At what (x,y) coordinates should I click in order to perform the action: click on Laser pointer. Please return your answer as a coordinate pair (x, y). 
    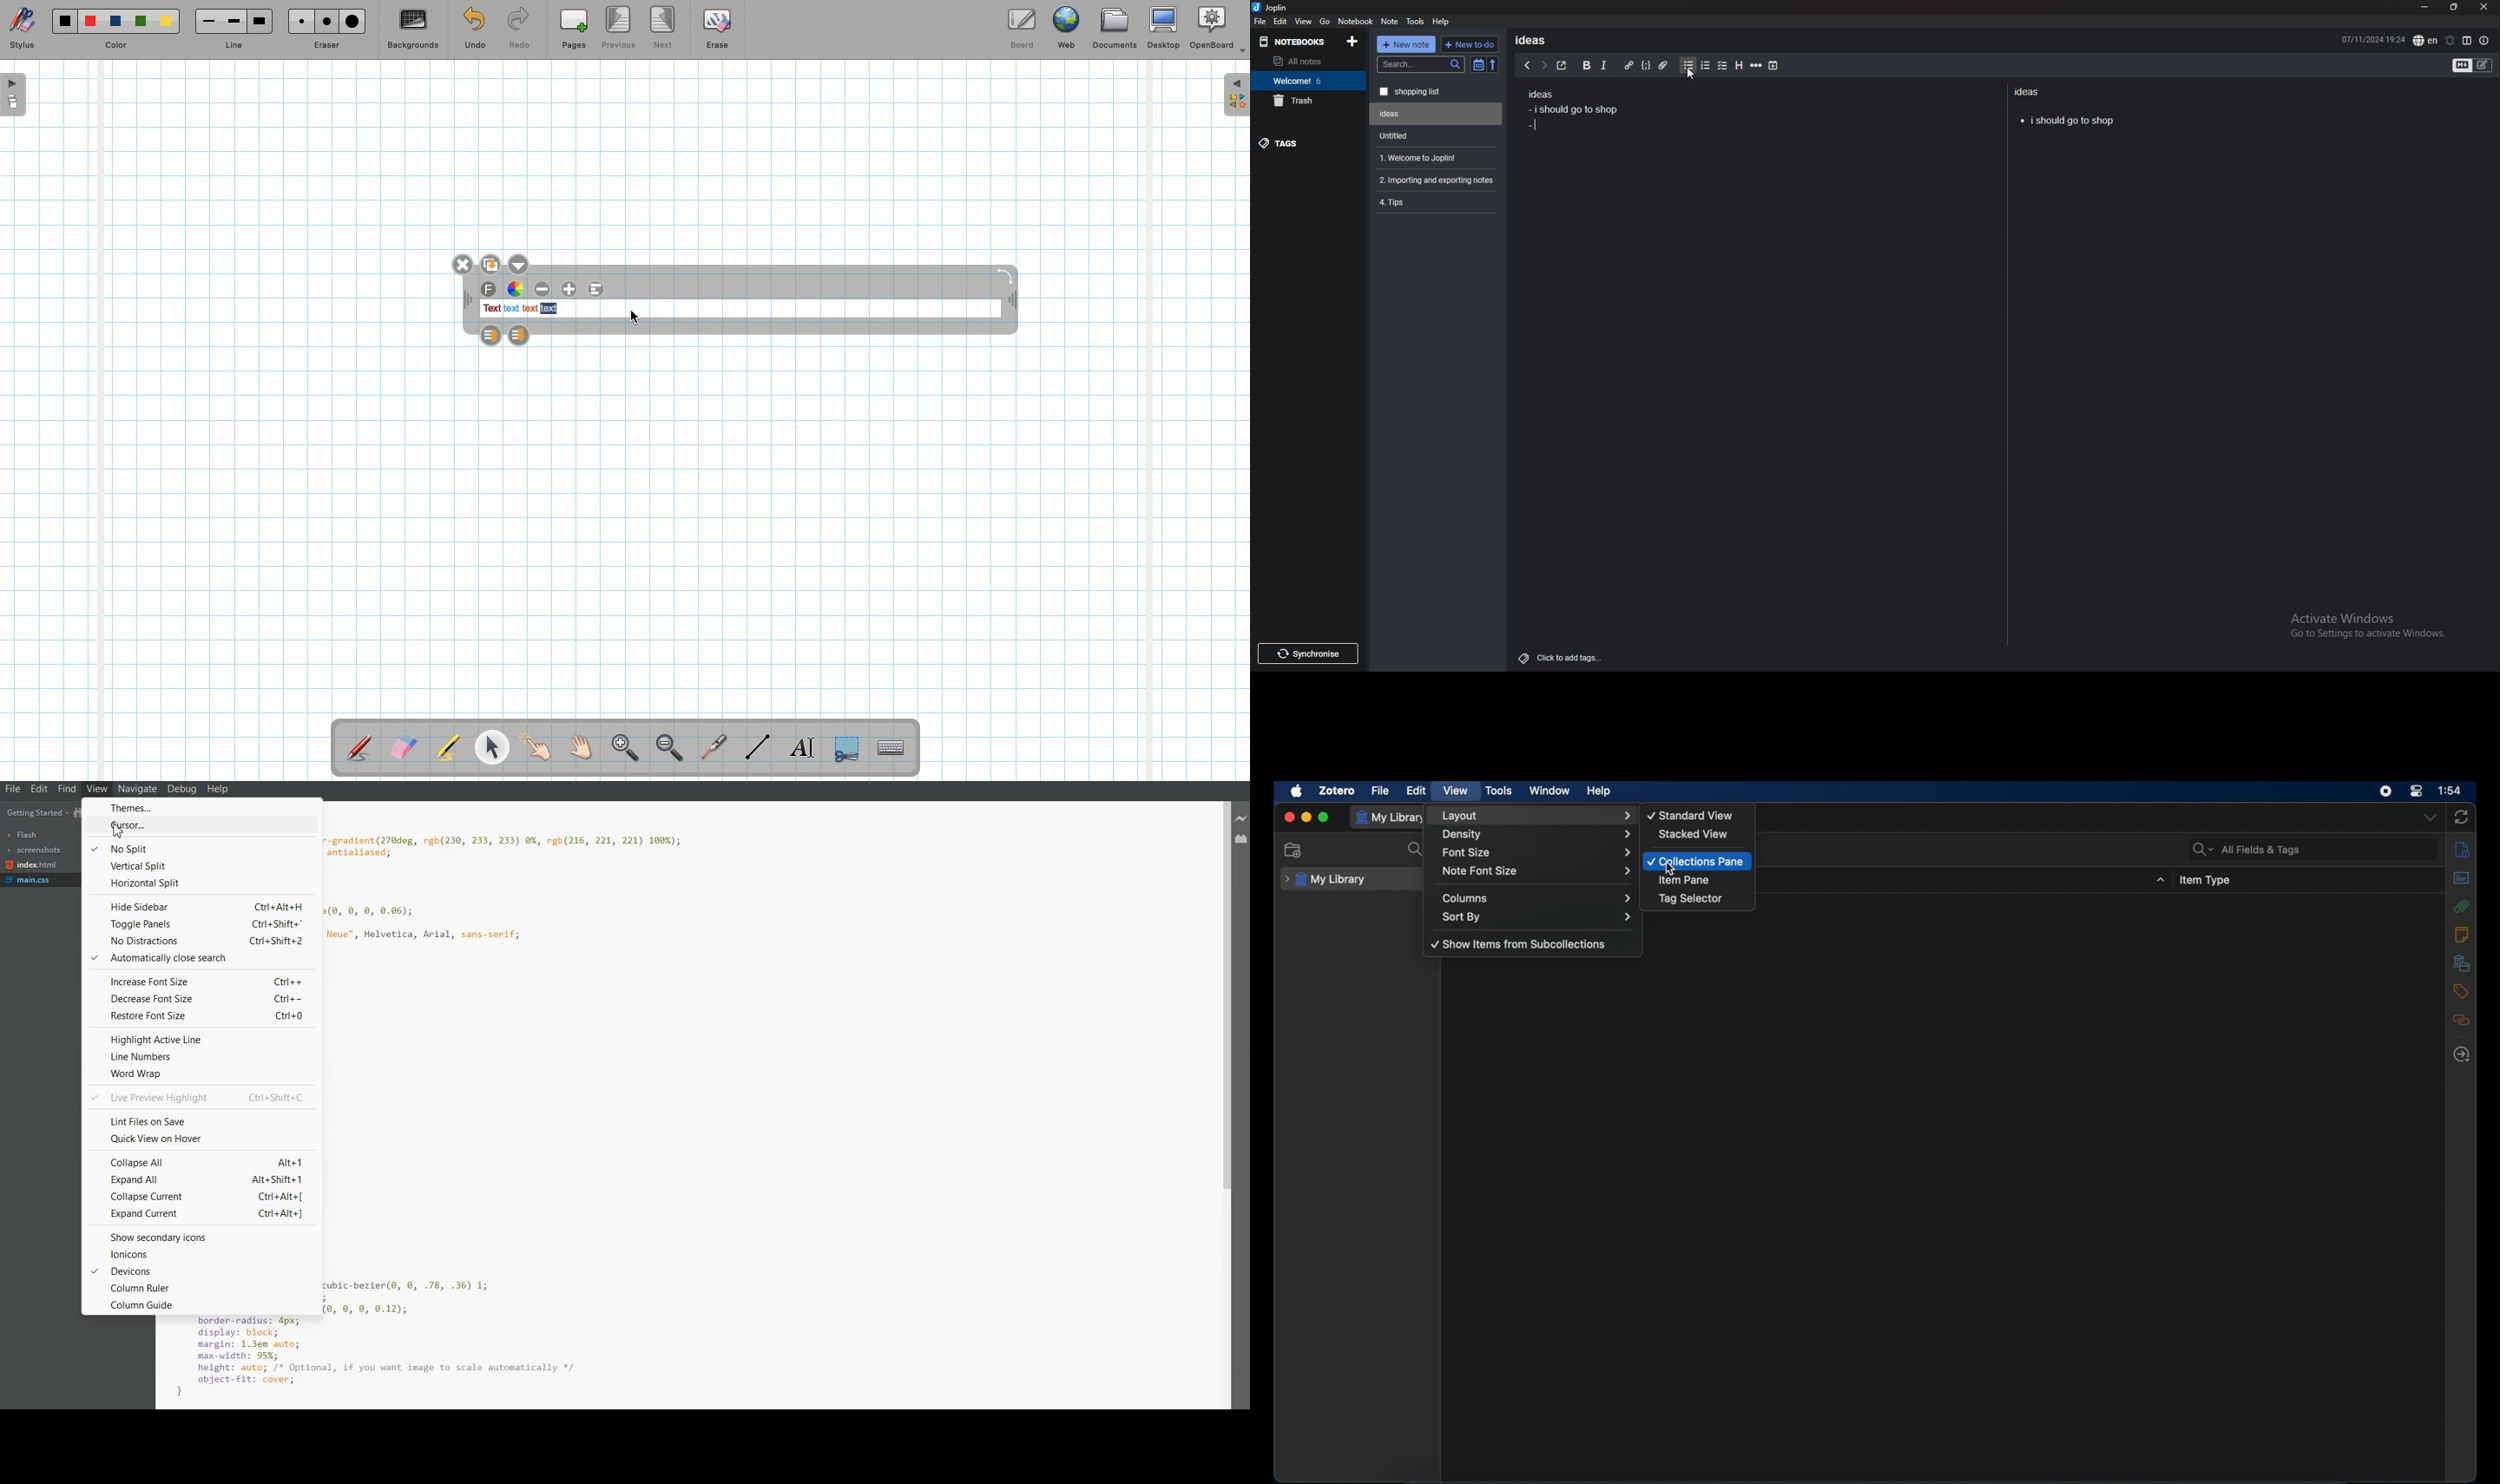
    Looking at the image, I should click on (710, 748).